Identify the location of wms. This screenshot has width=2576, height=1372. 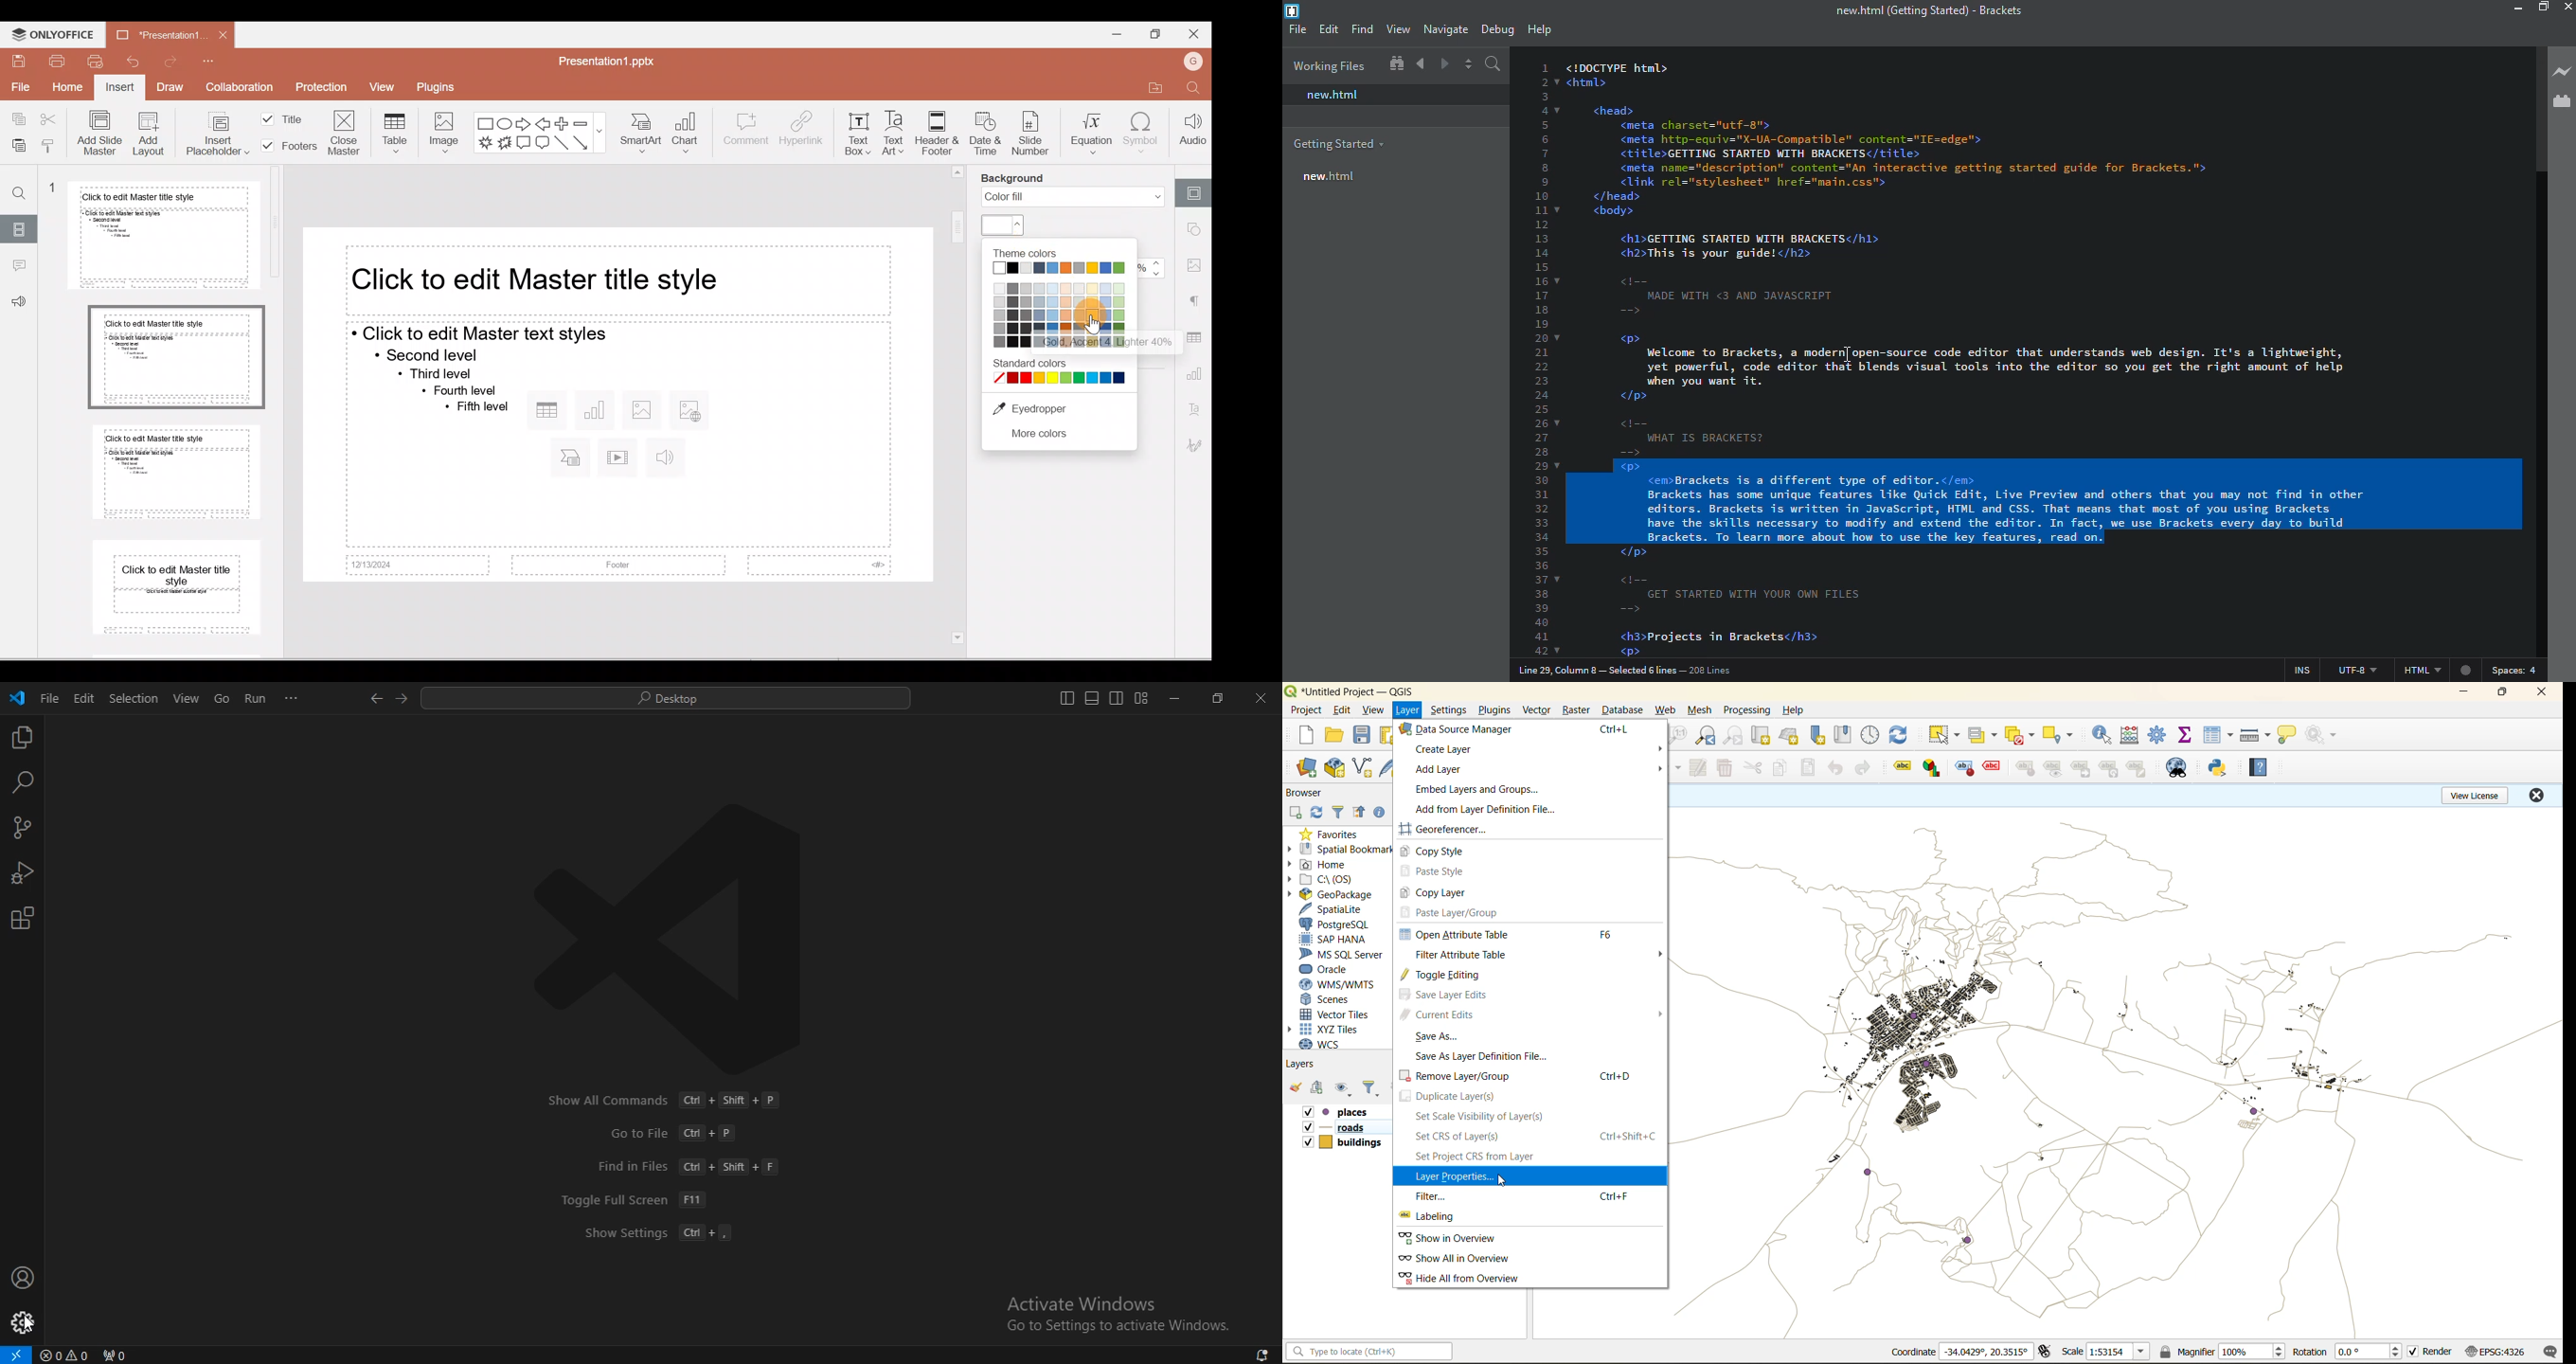
(1346, 984).